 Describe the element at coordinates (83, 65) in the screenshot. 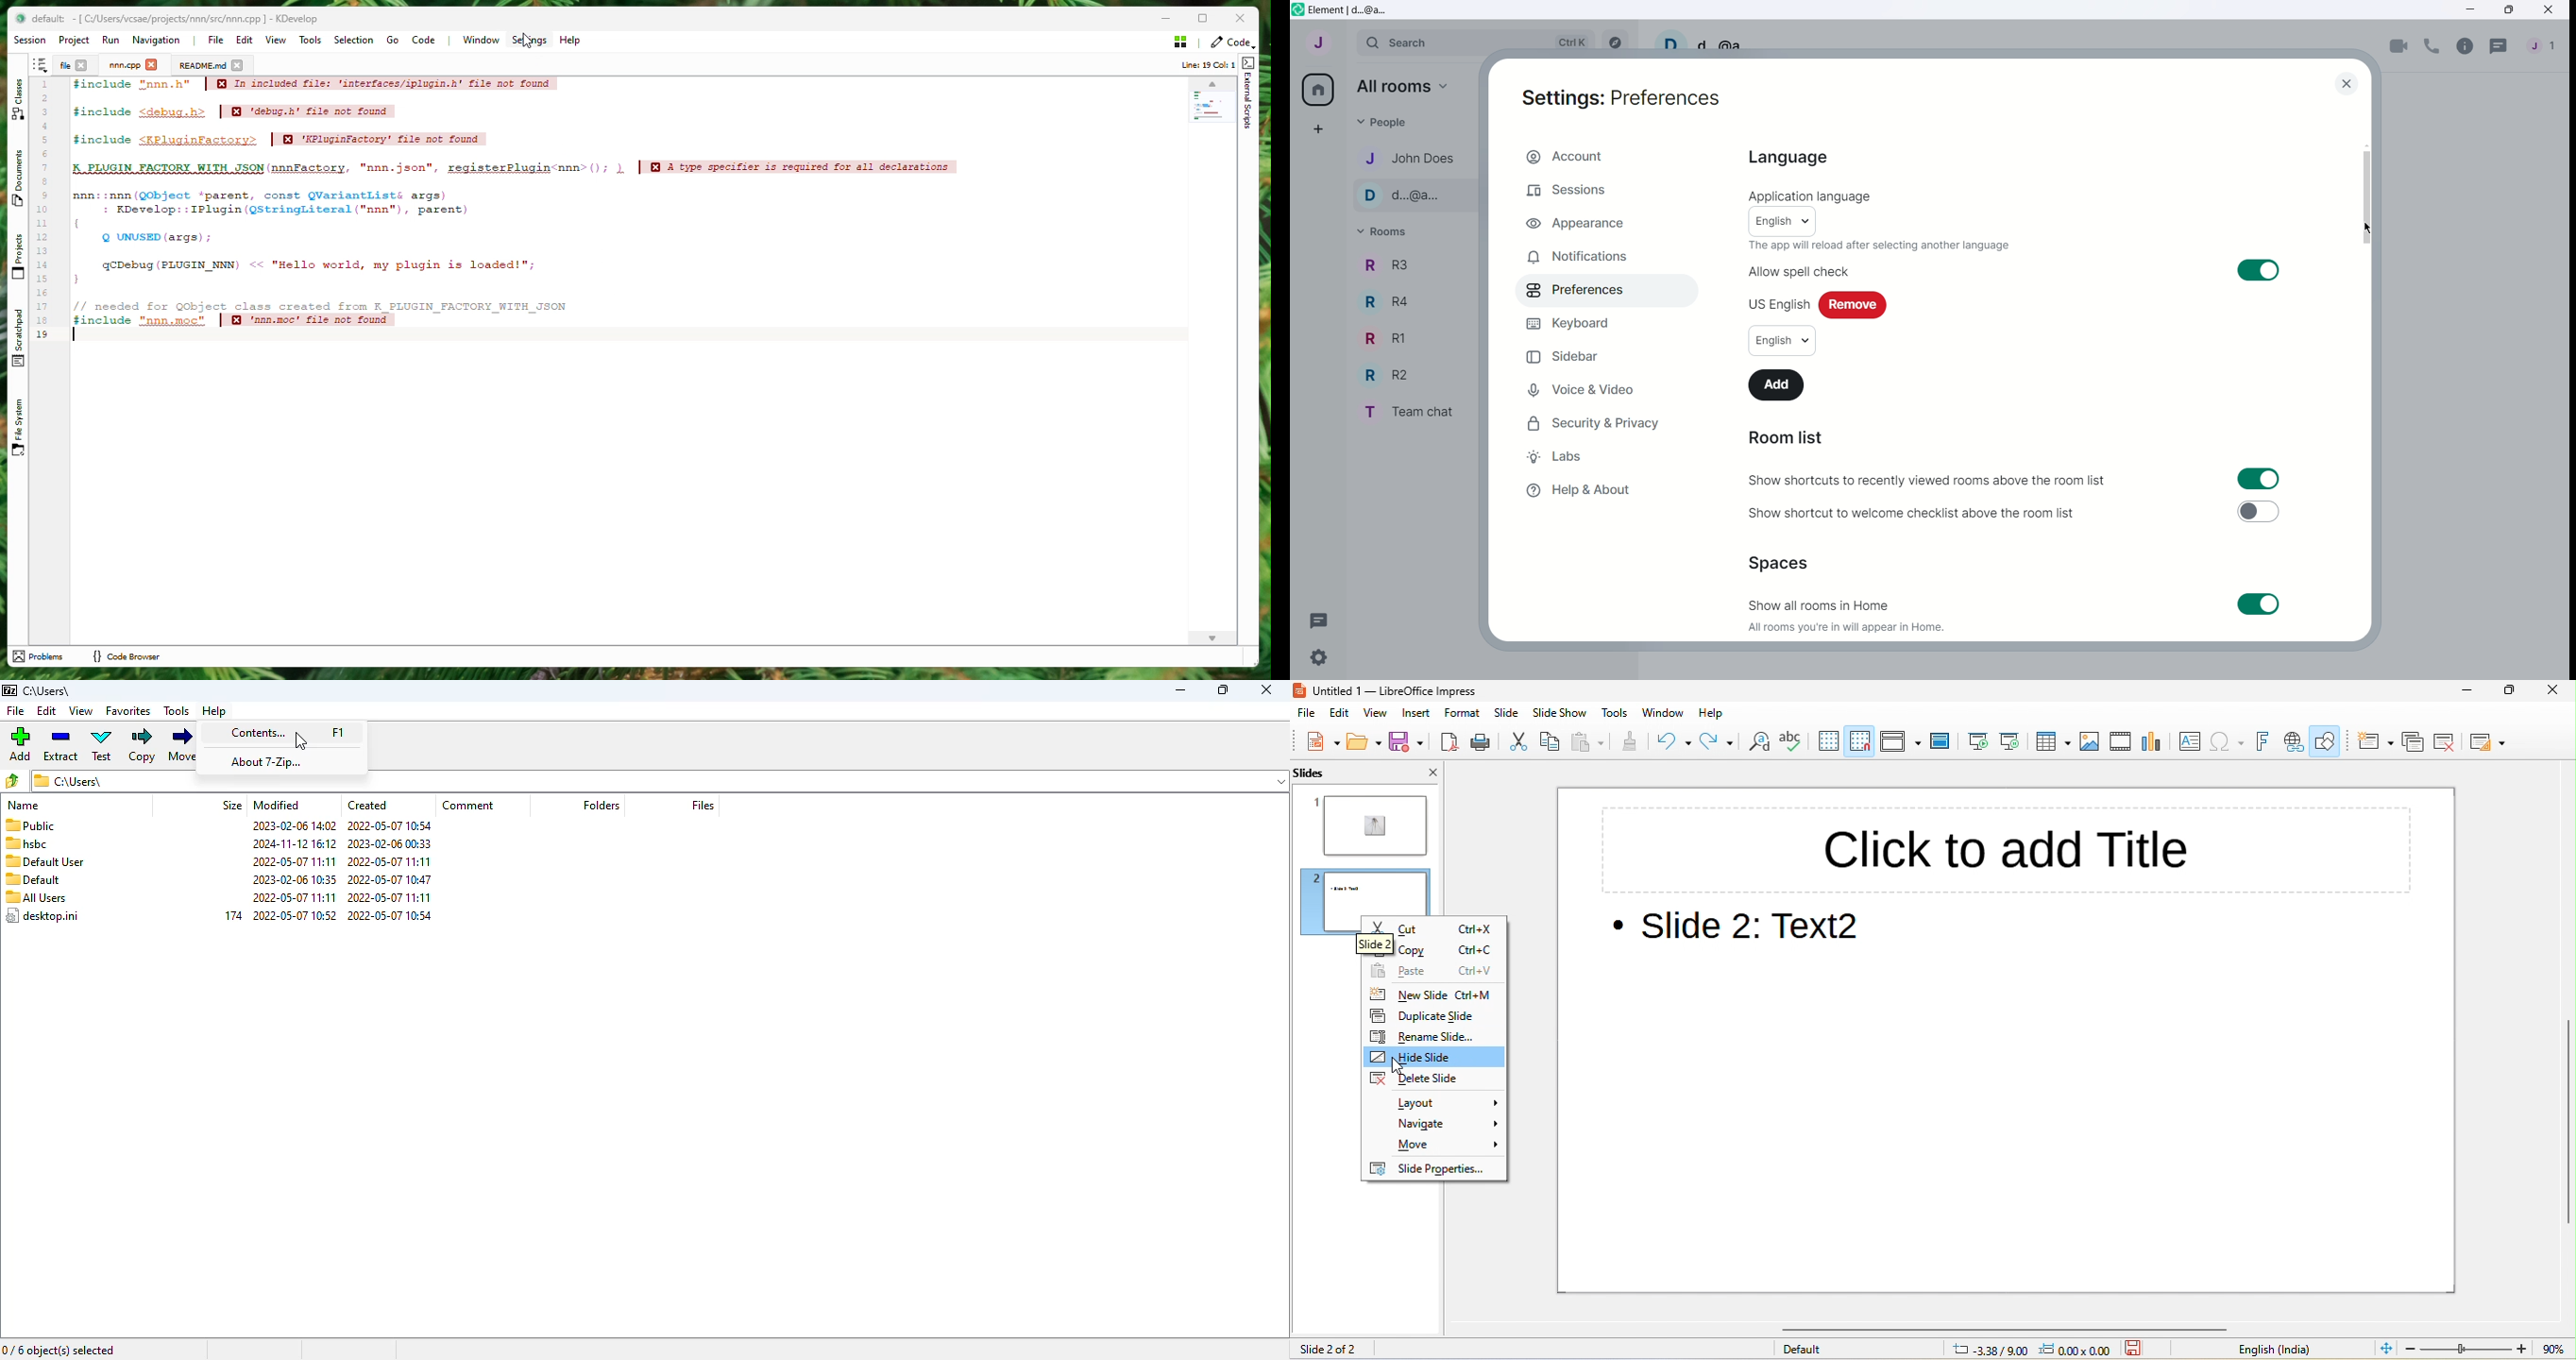

I see `close` at that location.